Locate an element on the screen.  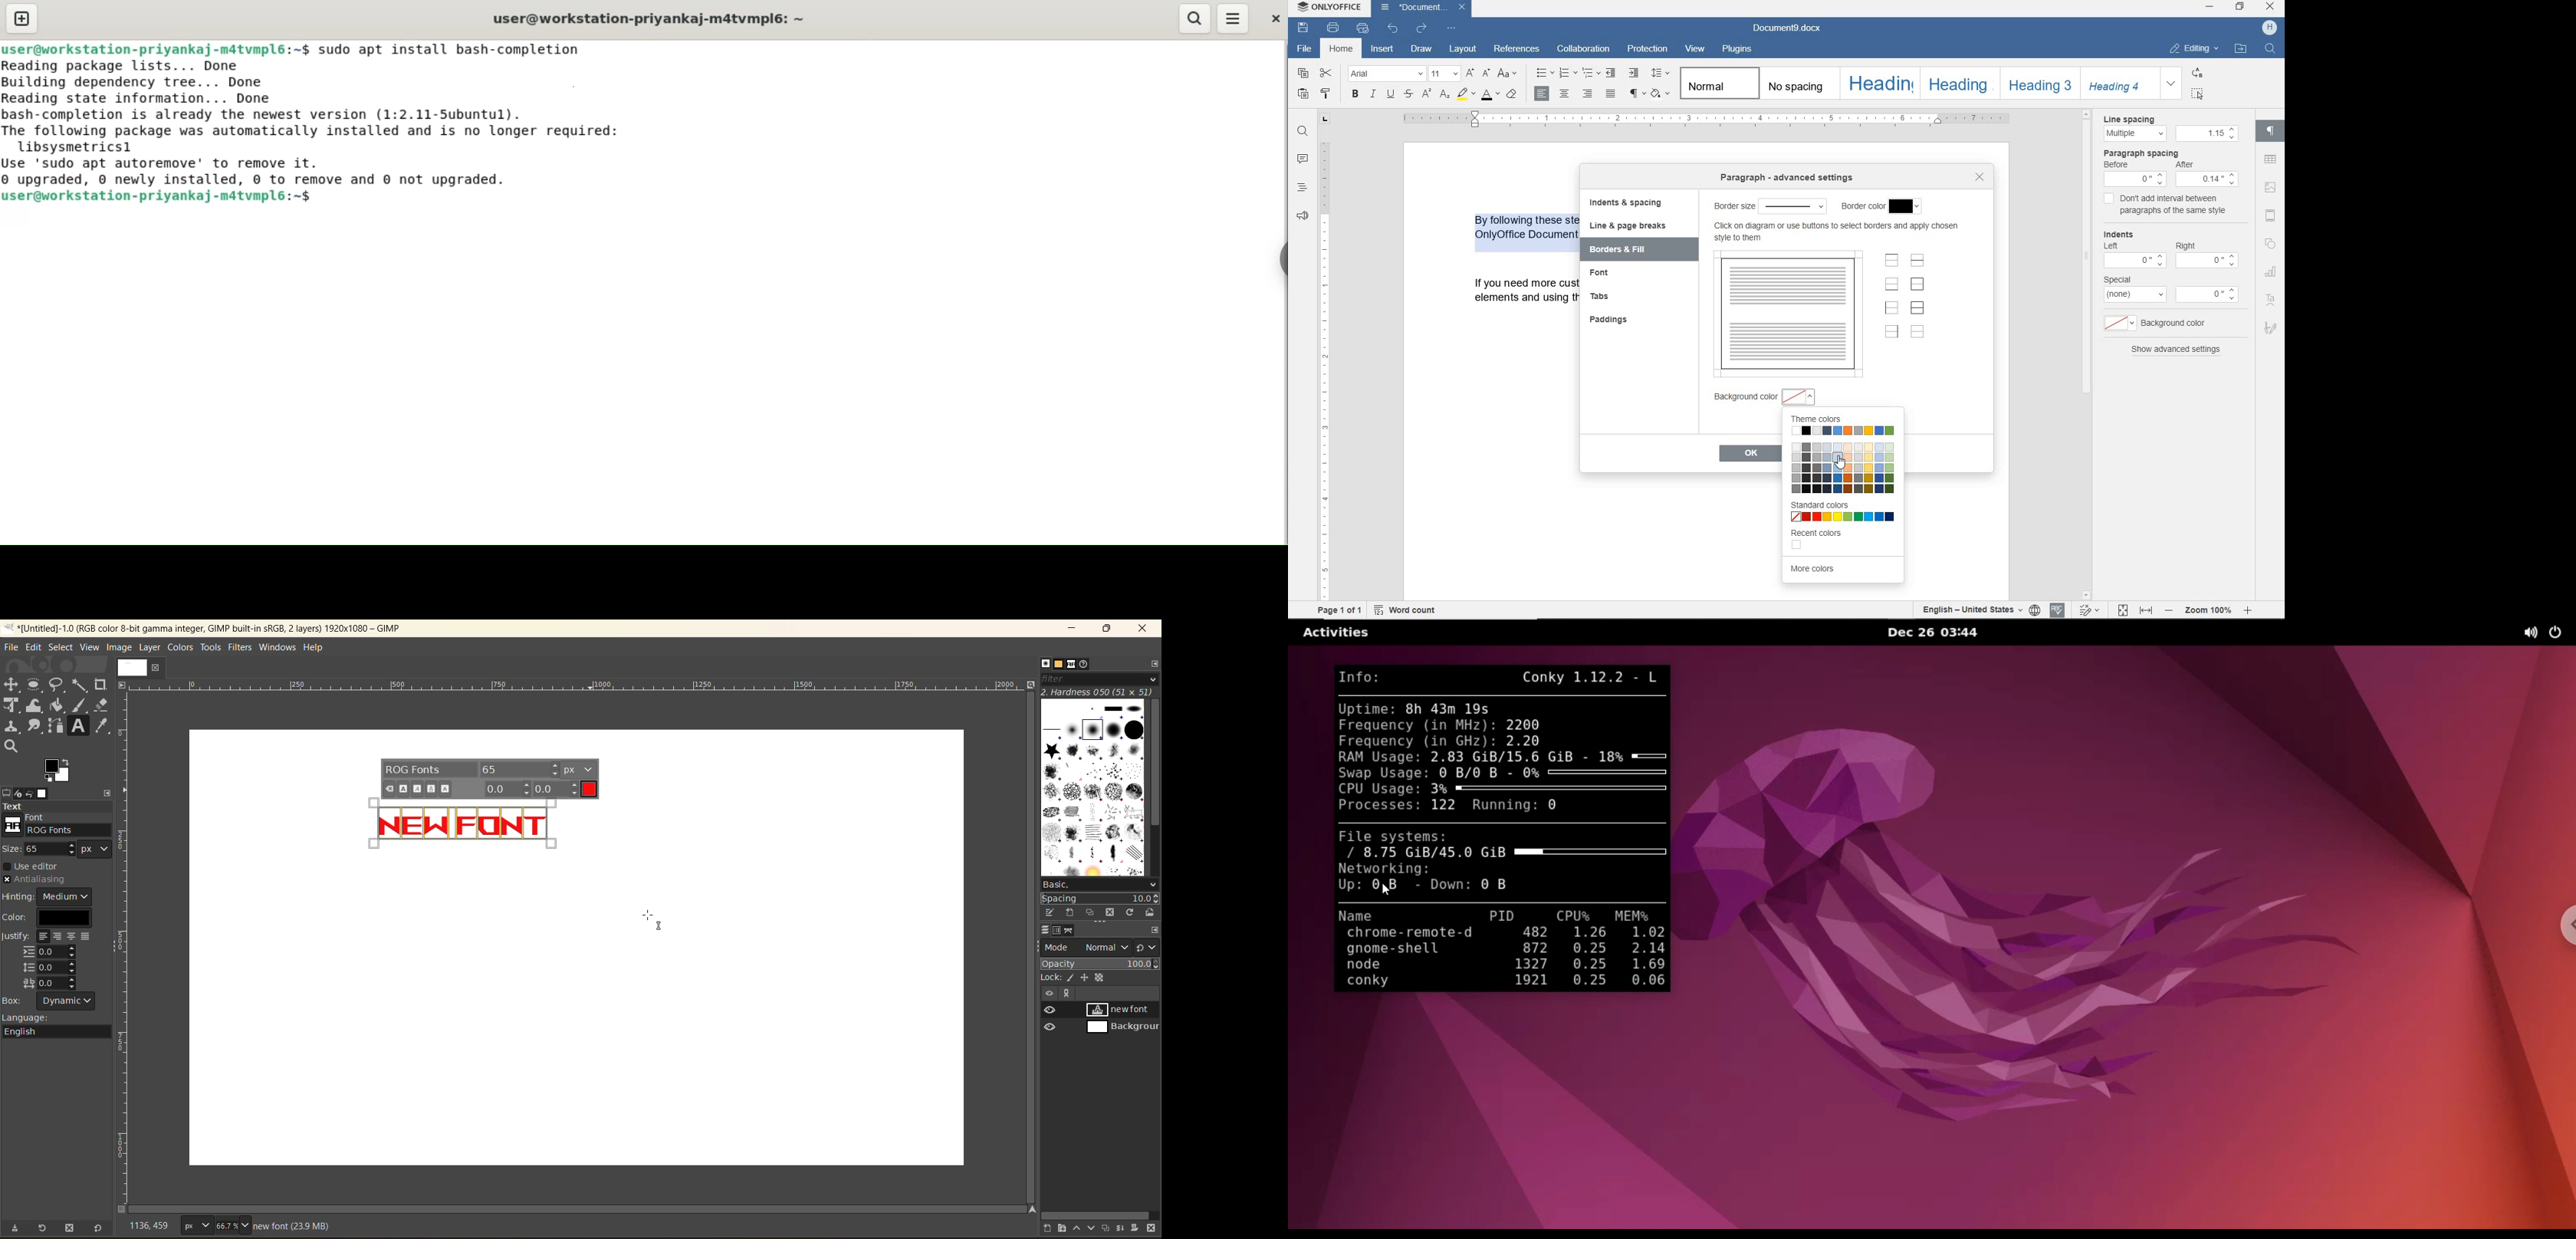
indents & spacing is located at coordinates (1626, 203).